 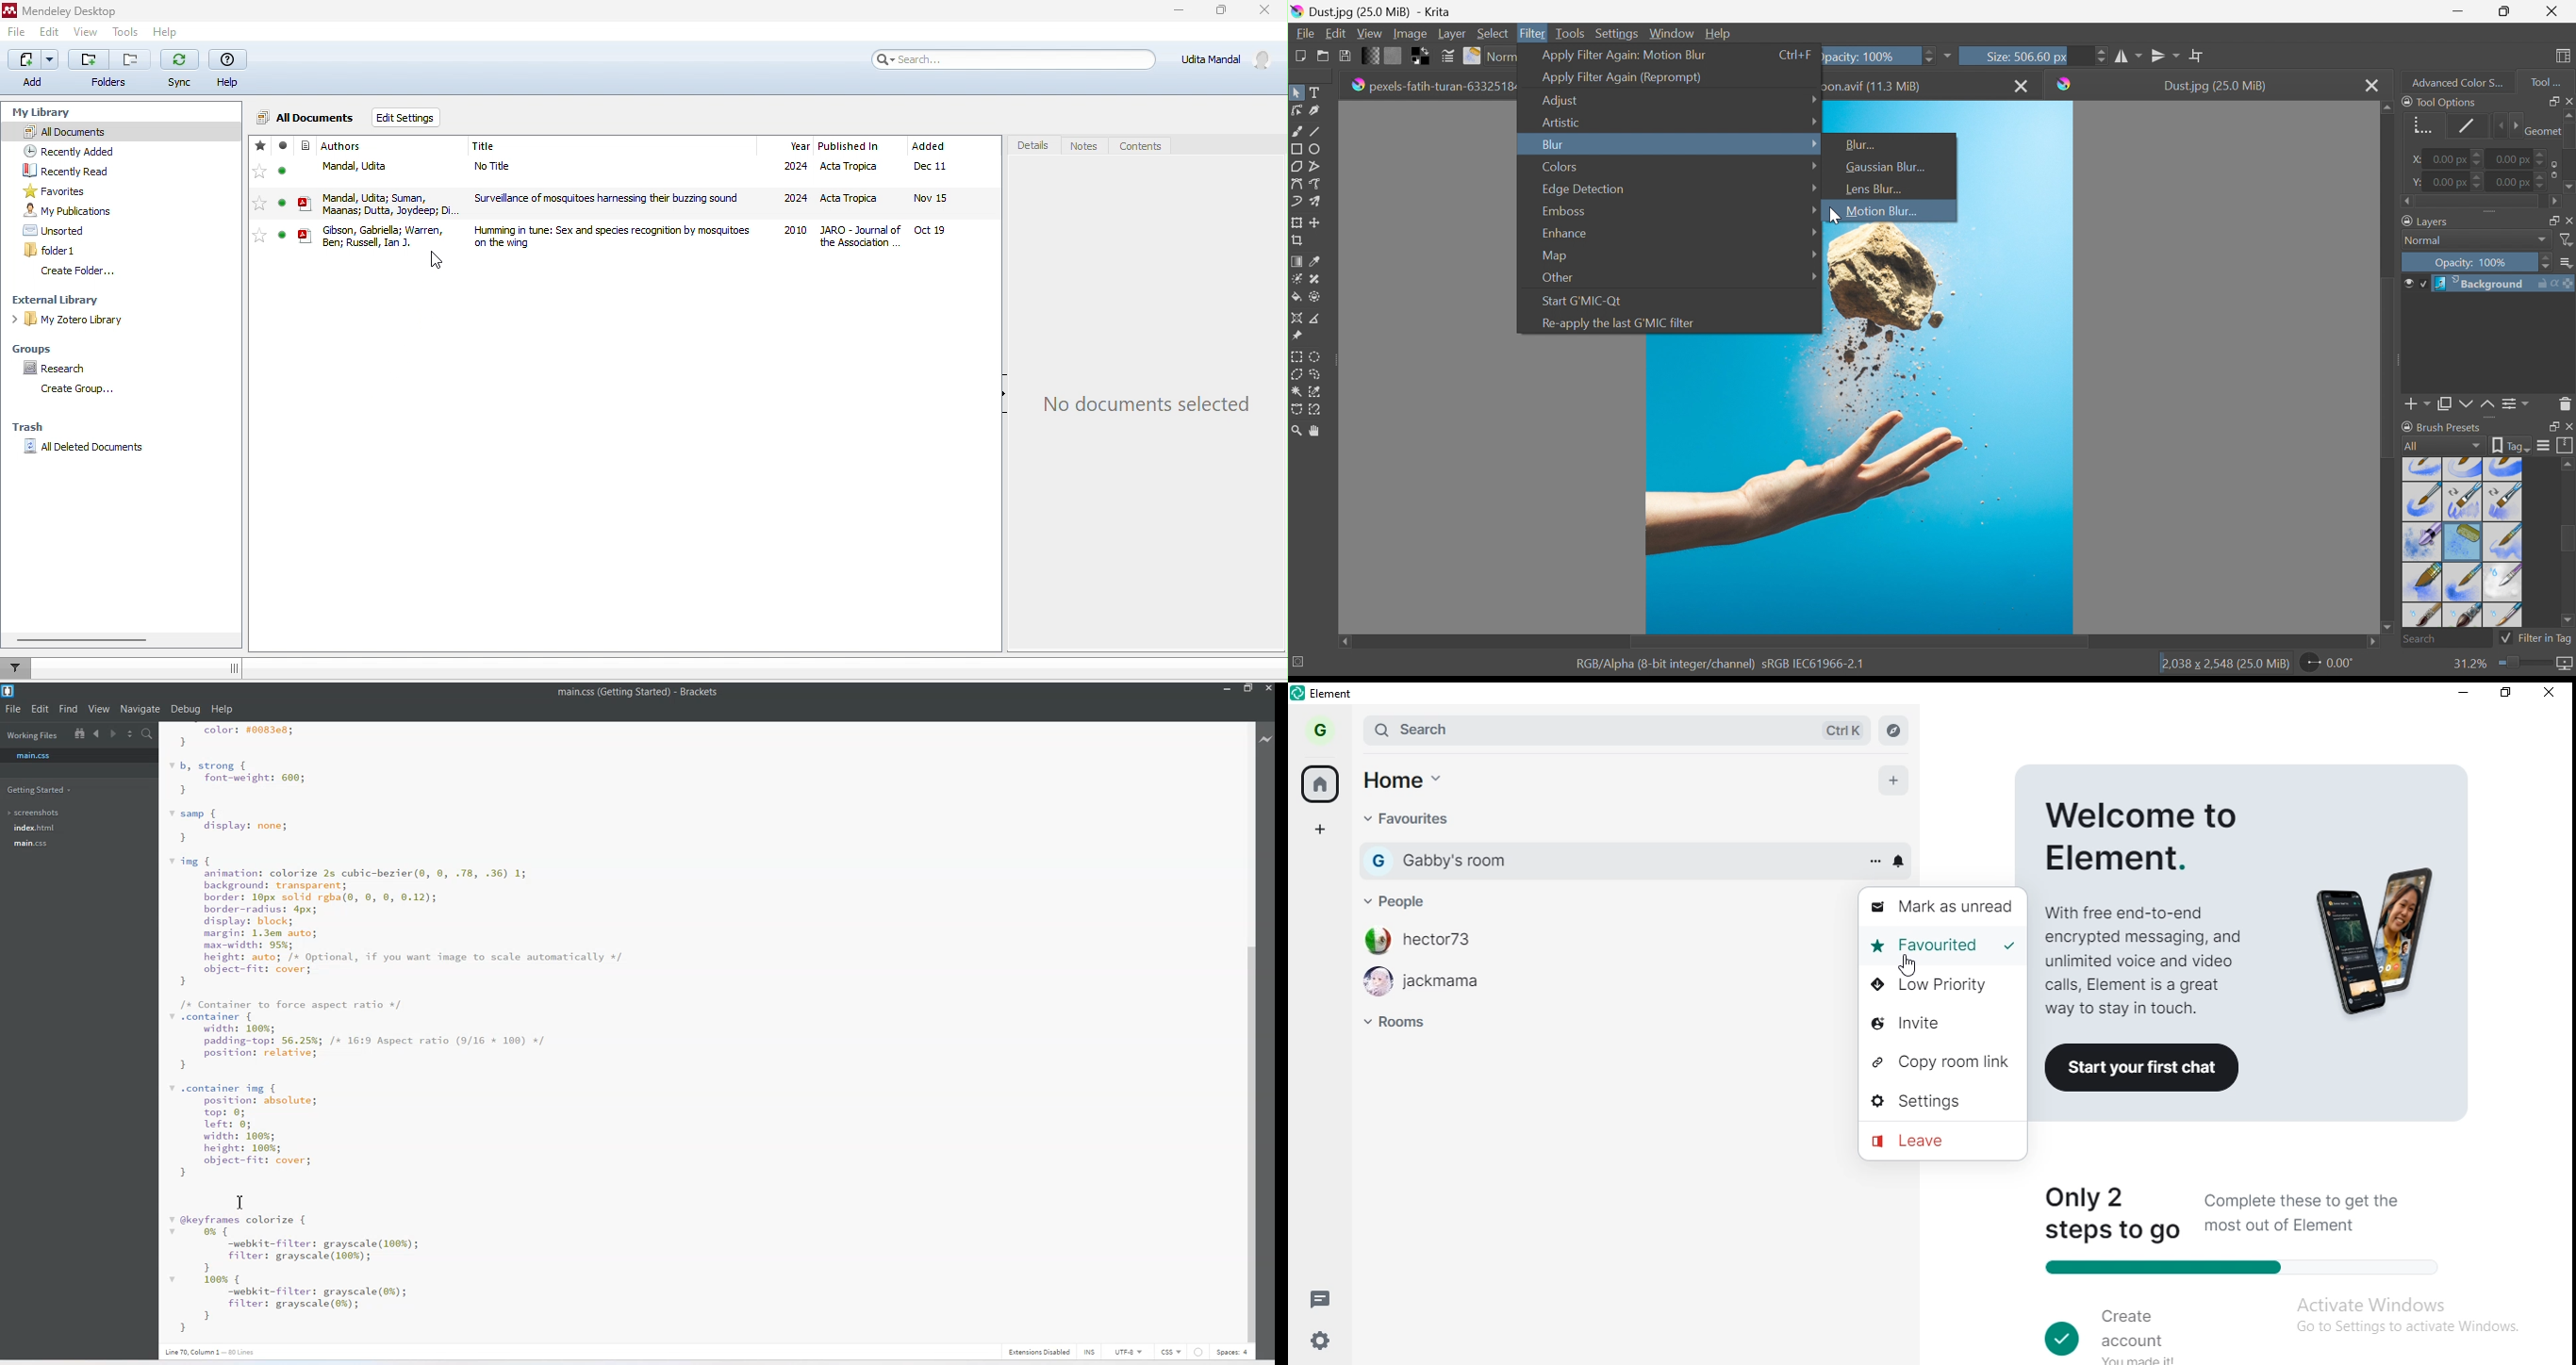 What do you see at coordinates (240, 1202) in the screenshot?
I see `Text Cursor` at bounding box center [240, 1202].